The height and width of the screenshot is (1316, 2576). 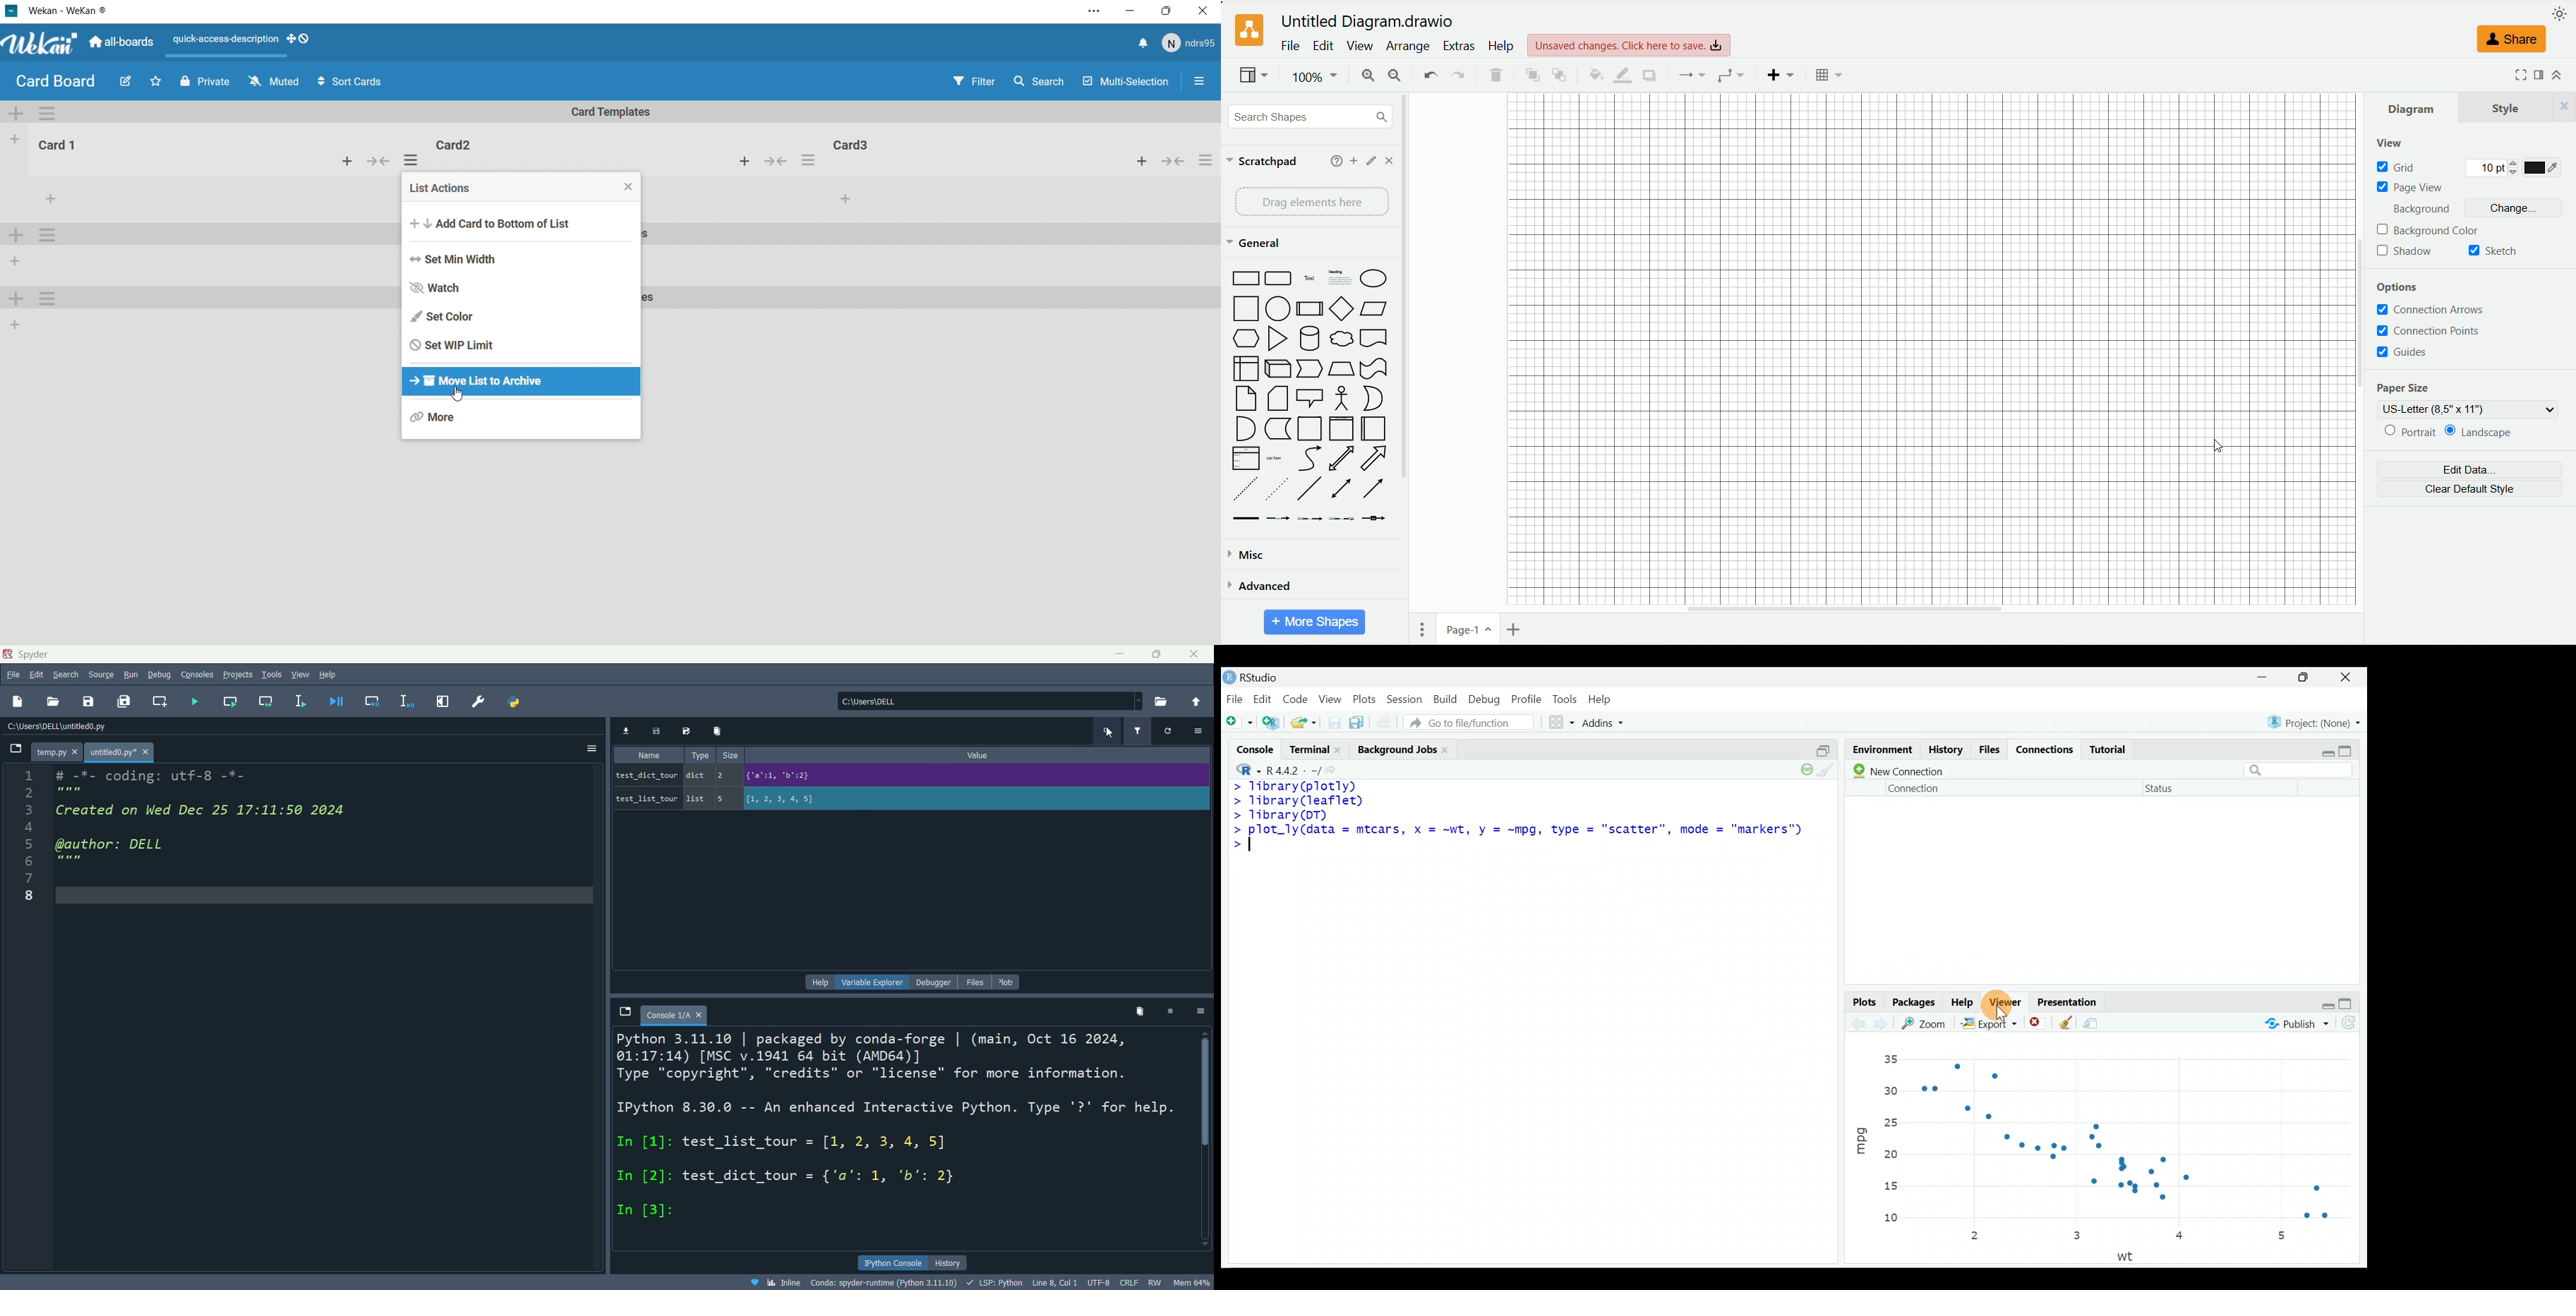 What do you see at coordinates (2496, 251) in the screenshot?
I see `sketch` at bounding box center [2496, 251].